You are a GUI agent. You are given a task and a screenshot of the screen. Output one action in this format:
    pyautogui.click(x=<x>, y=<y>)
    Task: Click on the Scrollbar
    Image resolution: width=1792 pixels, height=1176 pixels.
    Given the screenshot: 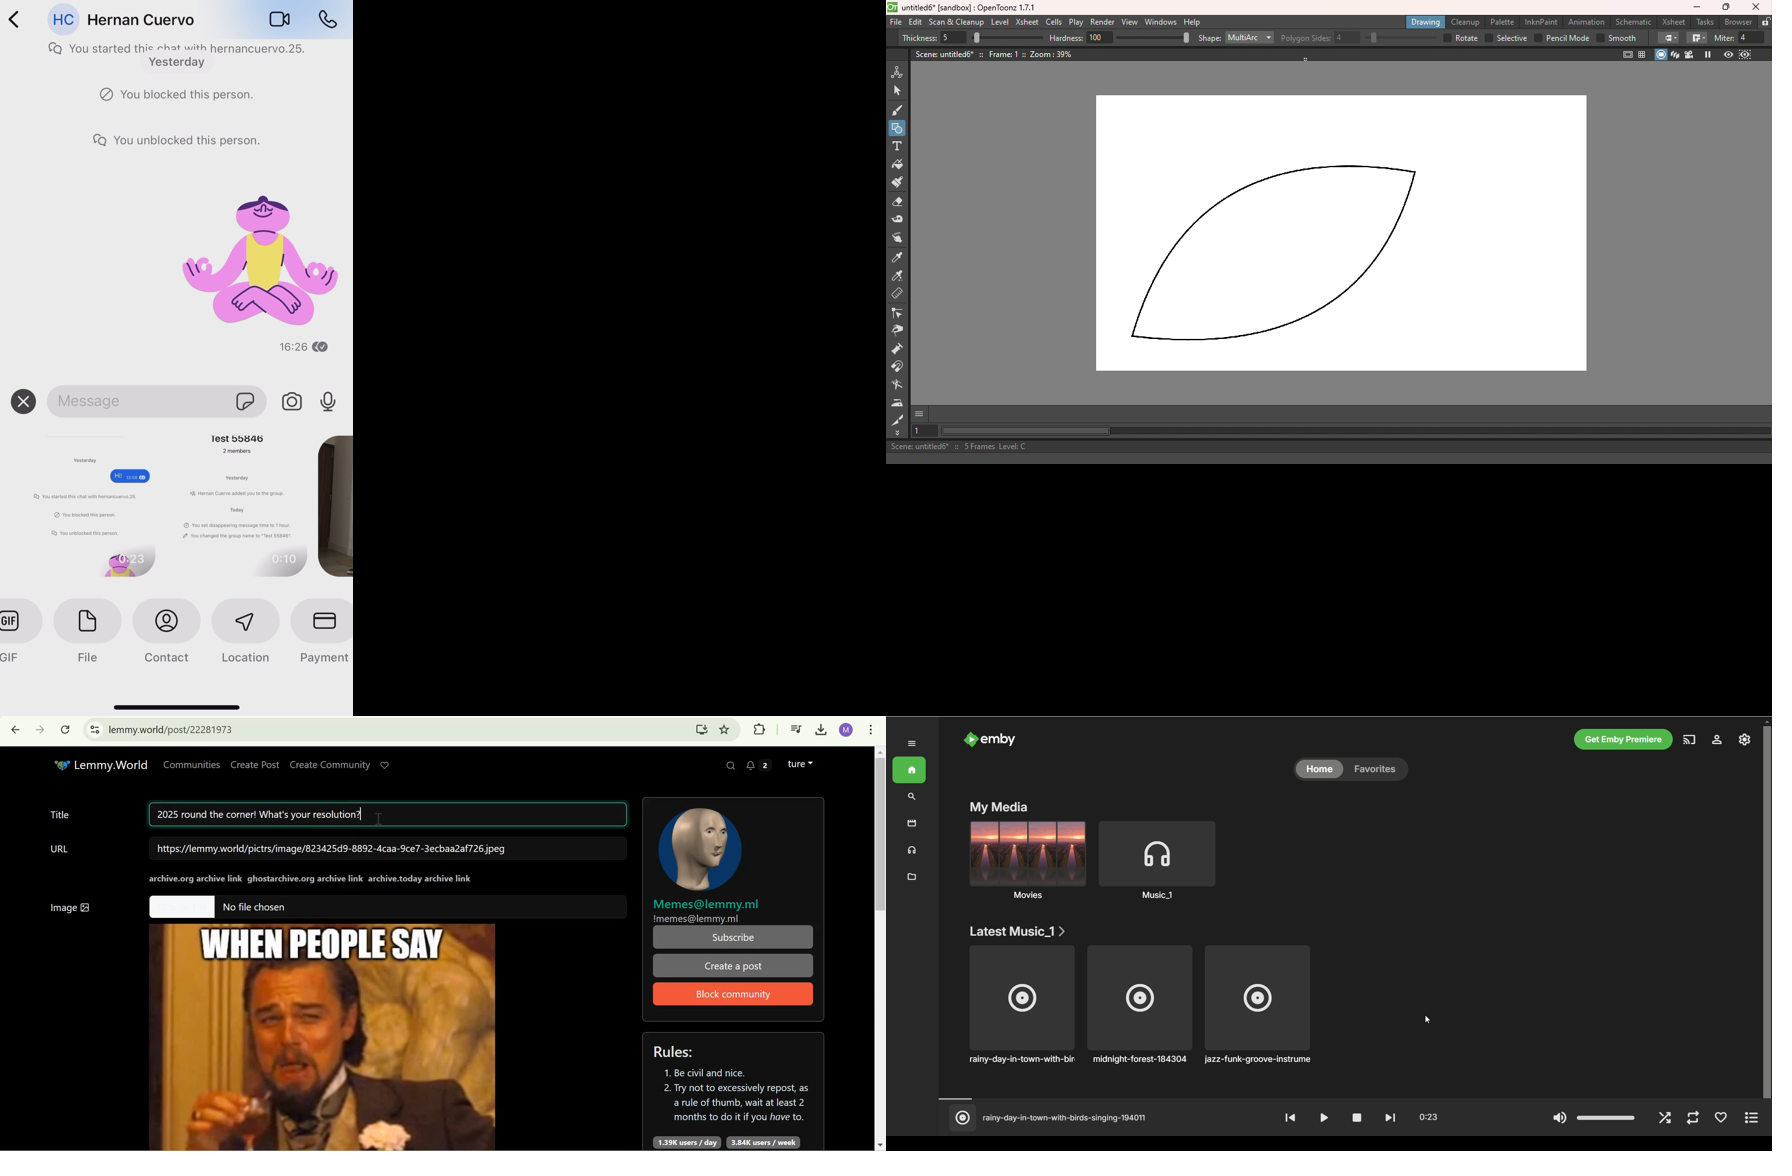 What is the action you would take?
    pyautogui.click(x=877, y=947)
    